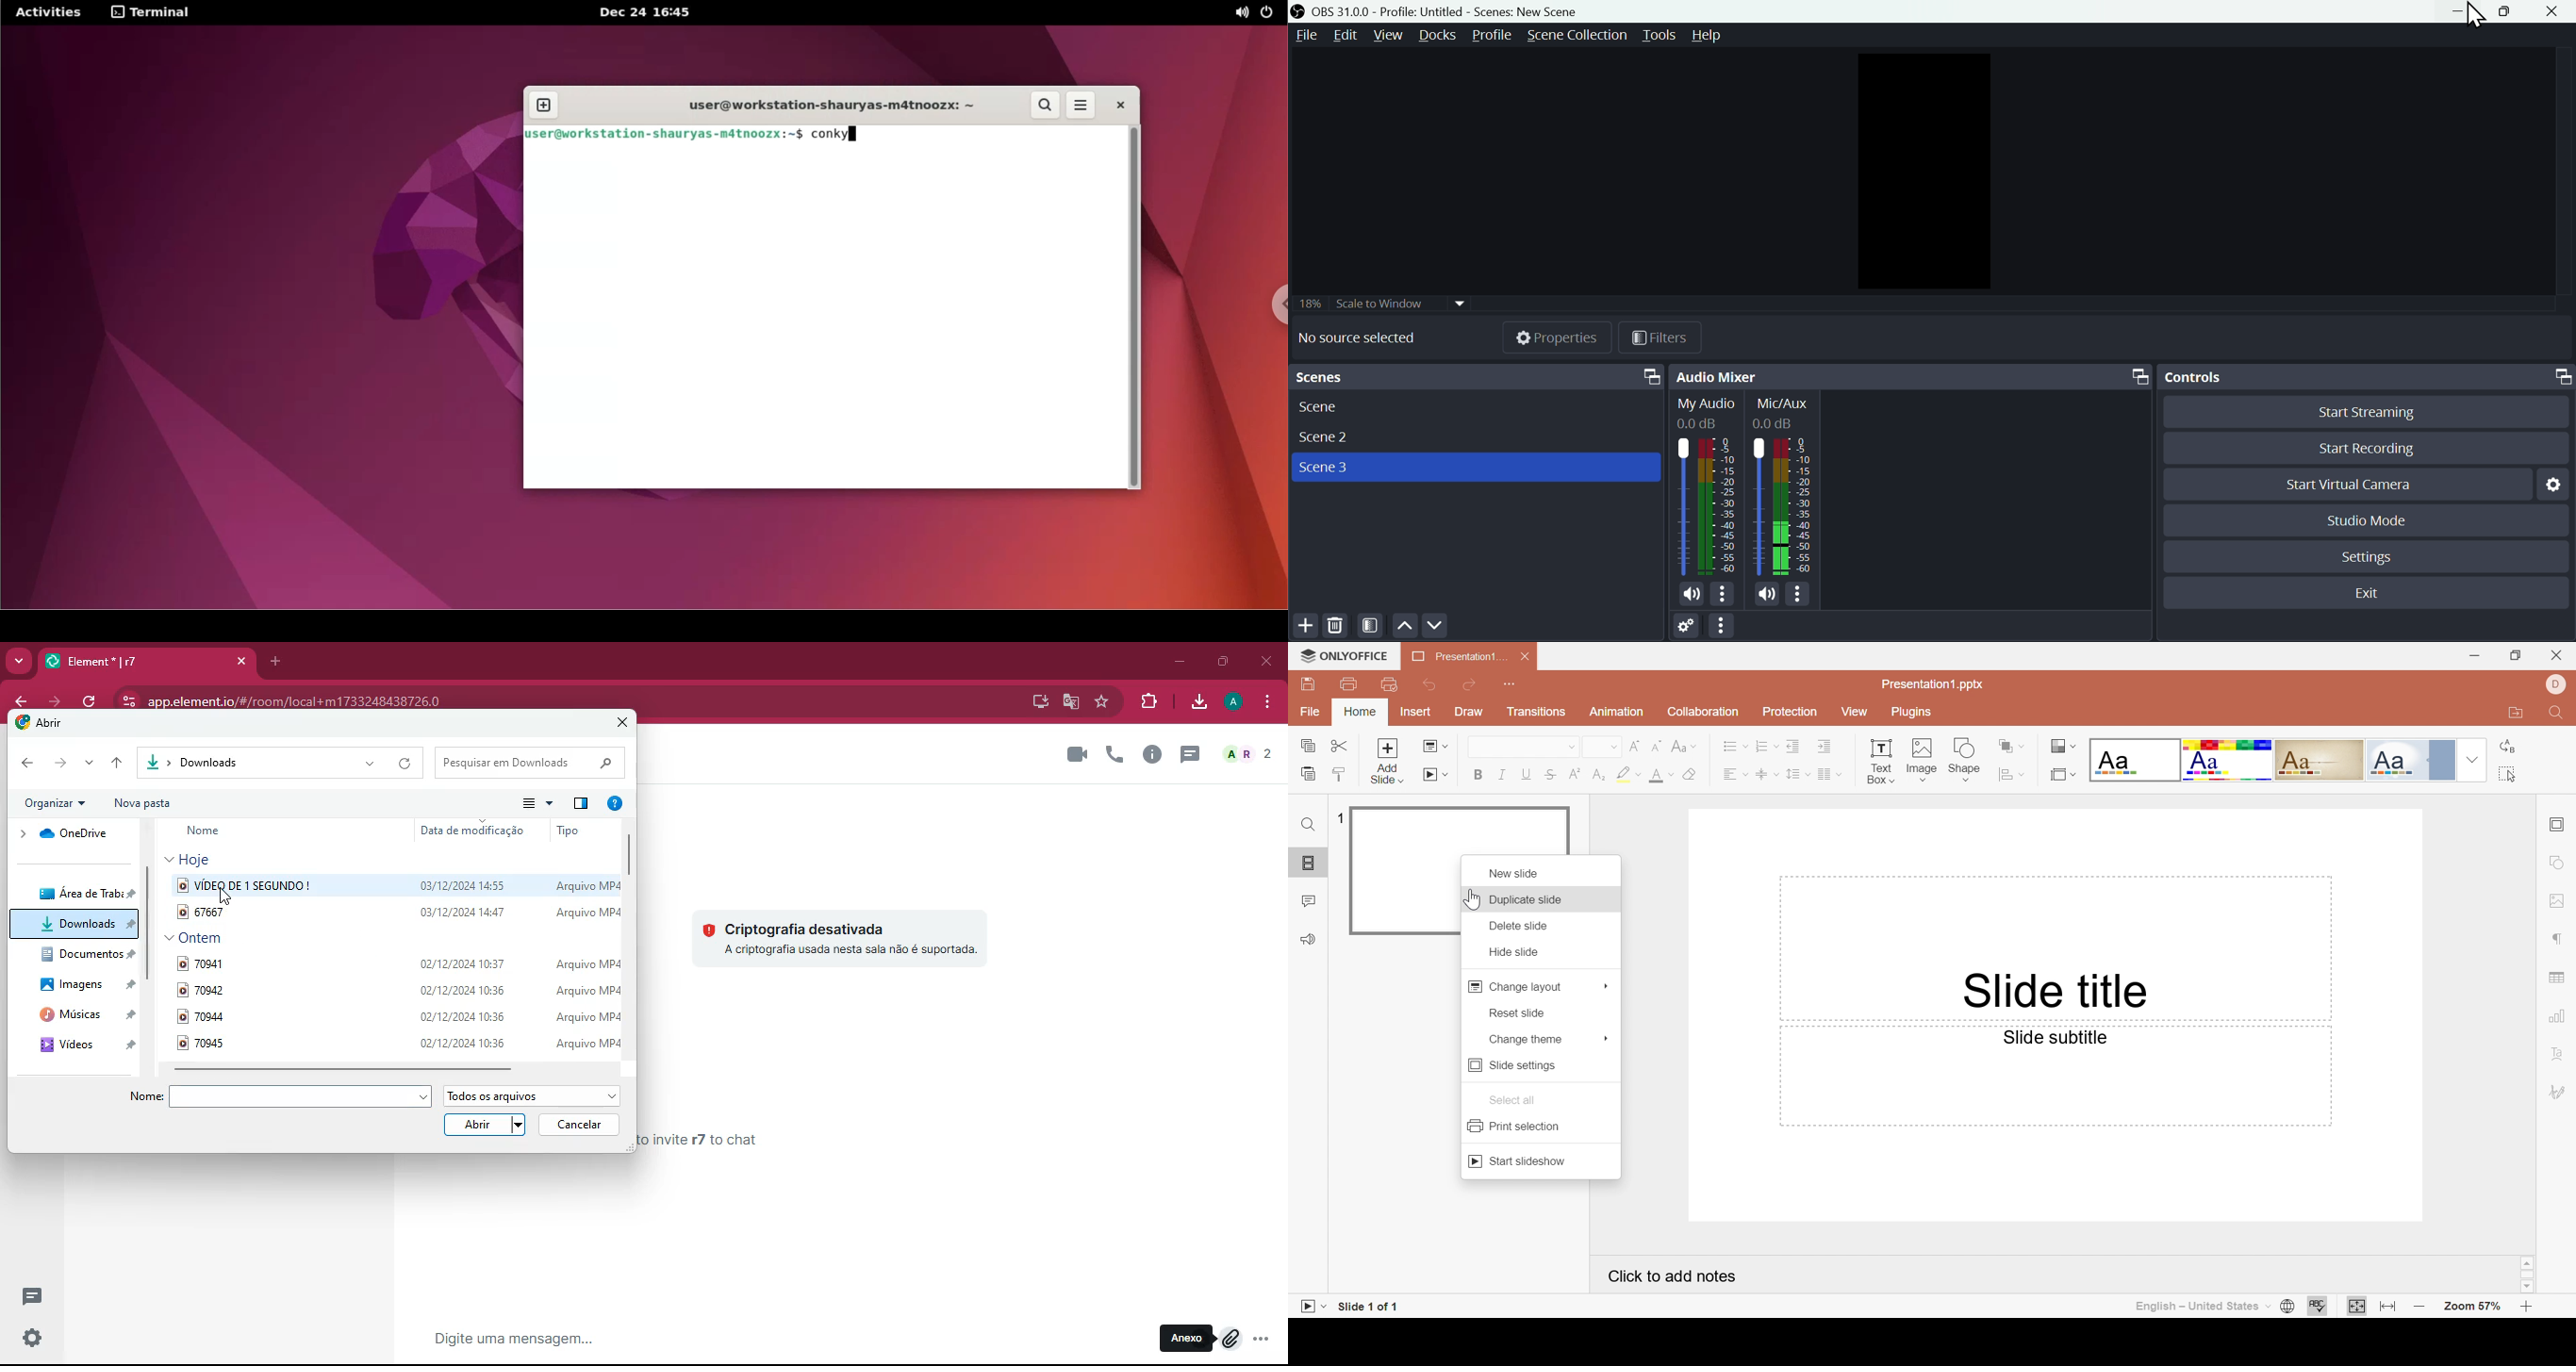  What do you see at coordinates (1500, 774) in the screenshot?
I see `Italic` at bounding box center [1500, 774].